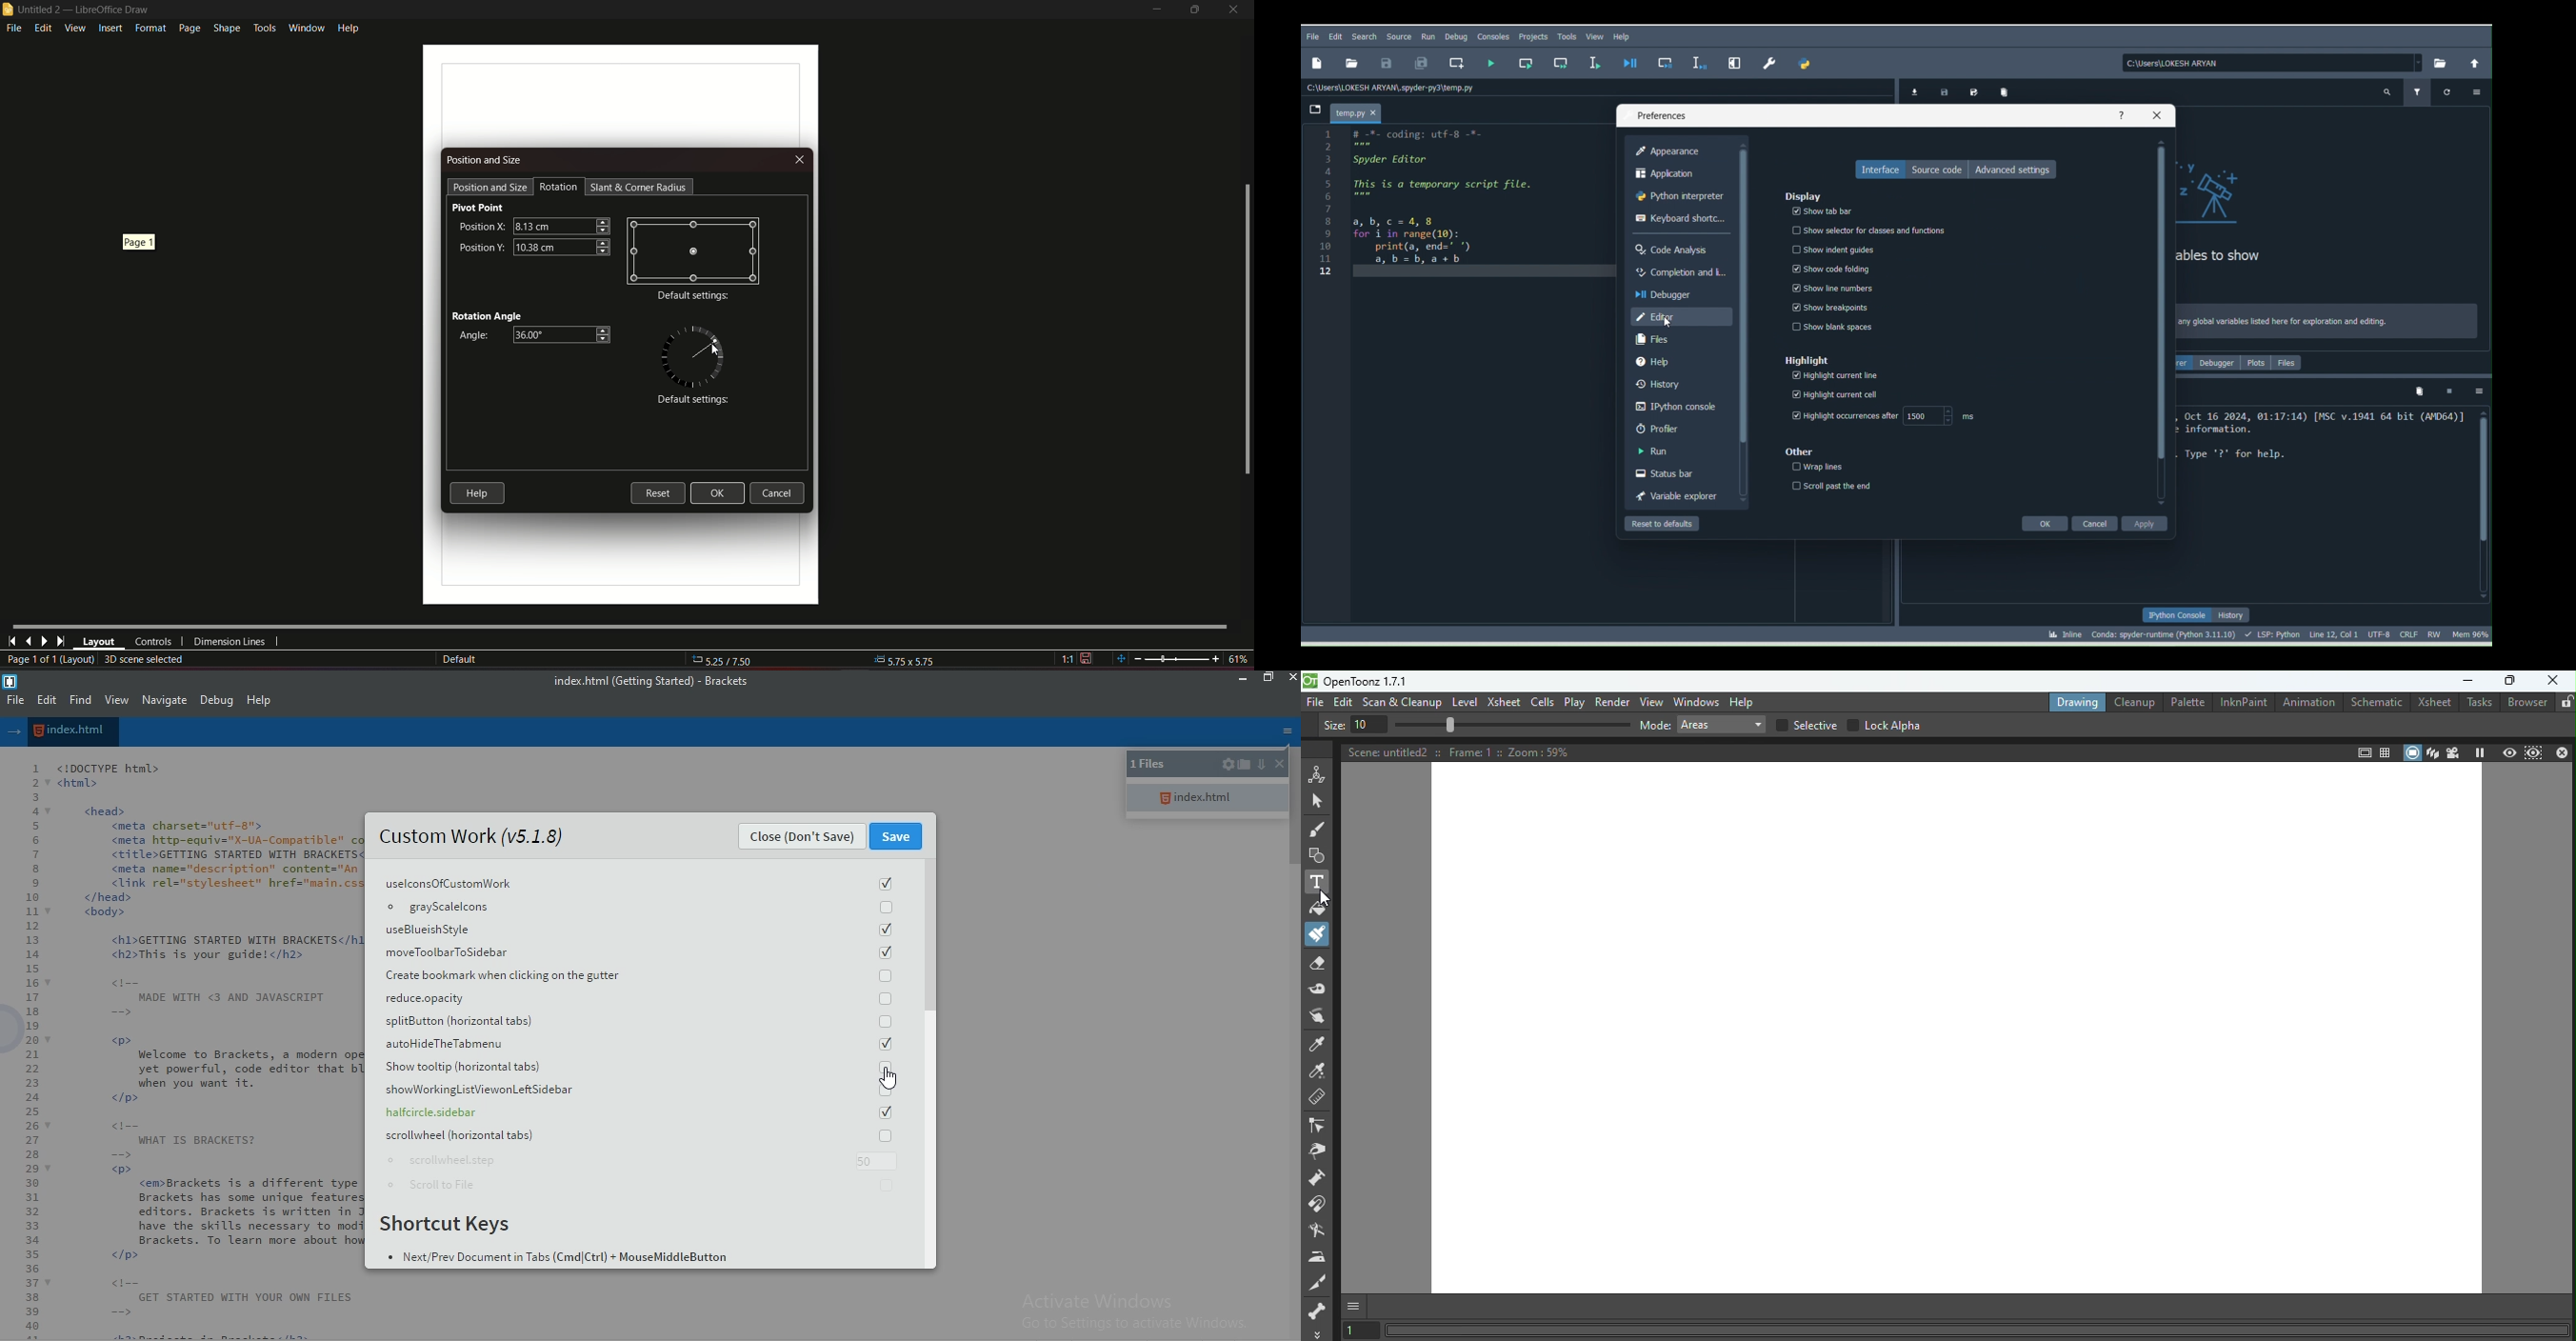  Describe the element at coordinates (2382, 633) in the screenshot. I see `Encoding` at that location.